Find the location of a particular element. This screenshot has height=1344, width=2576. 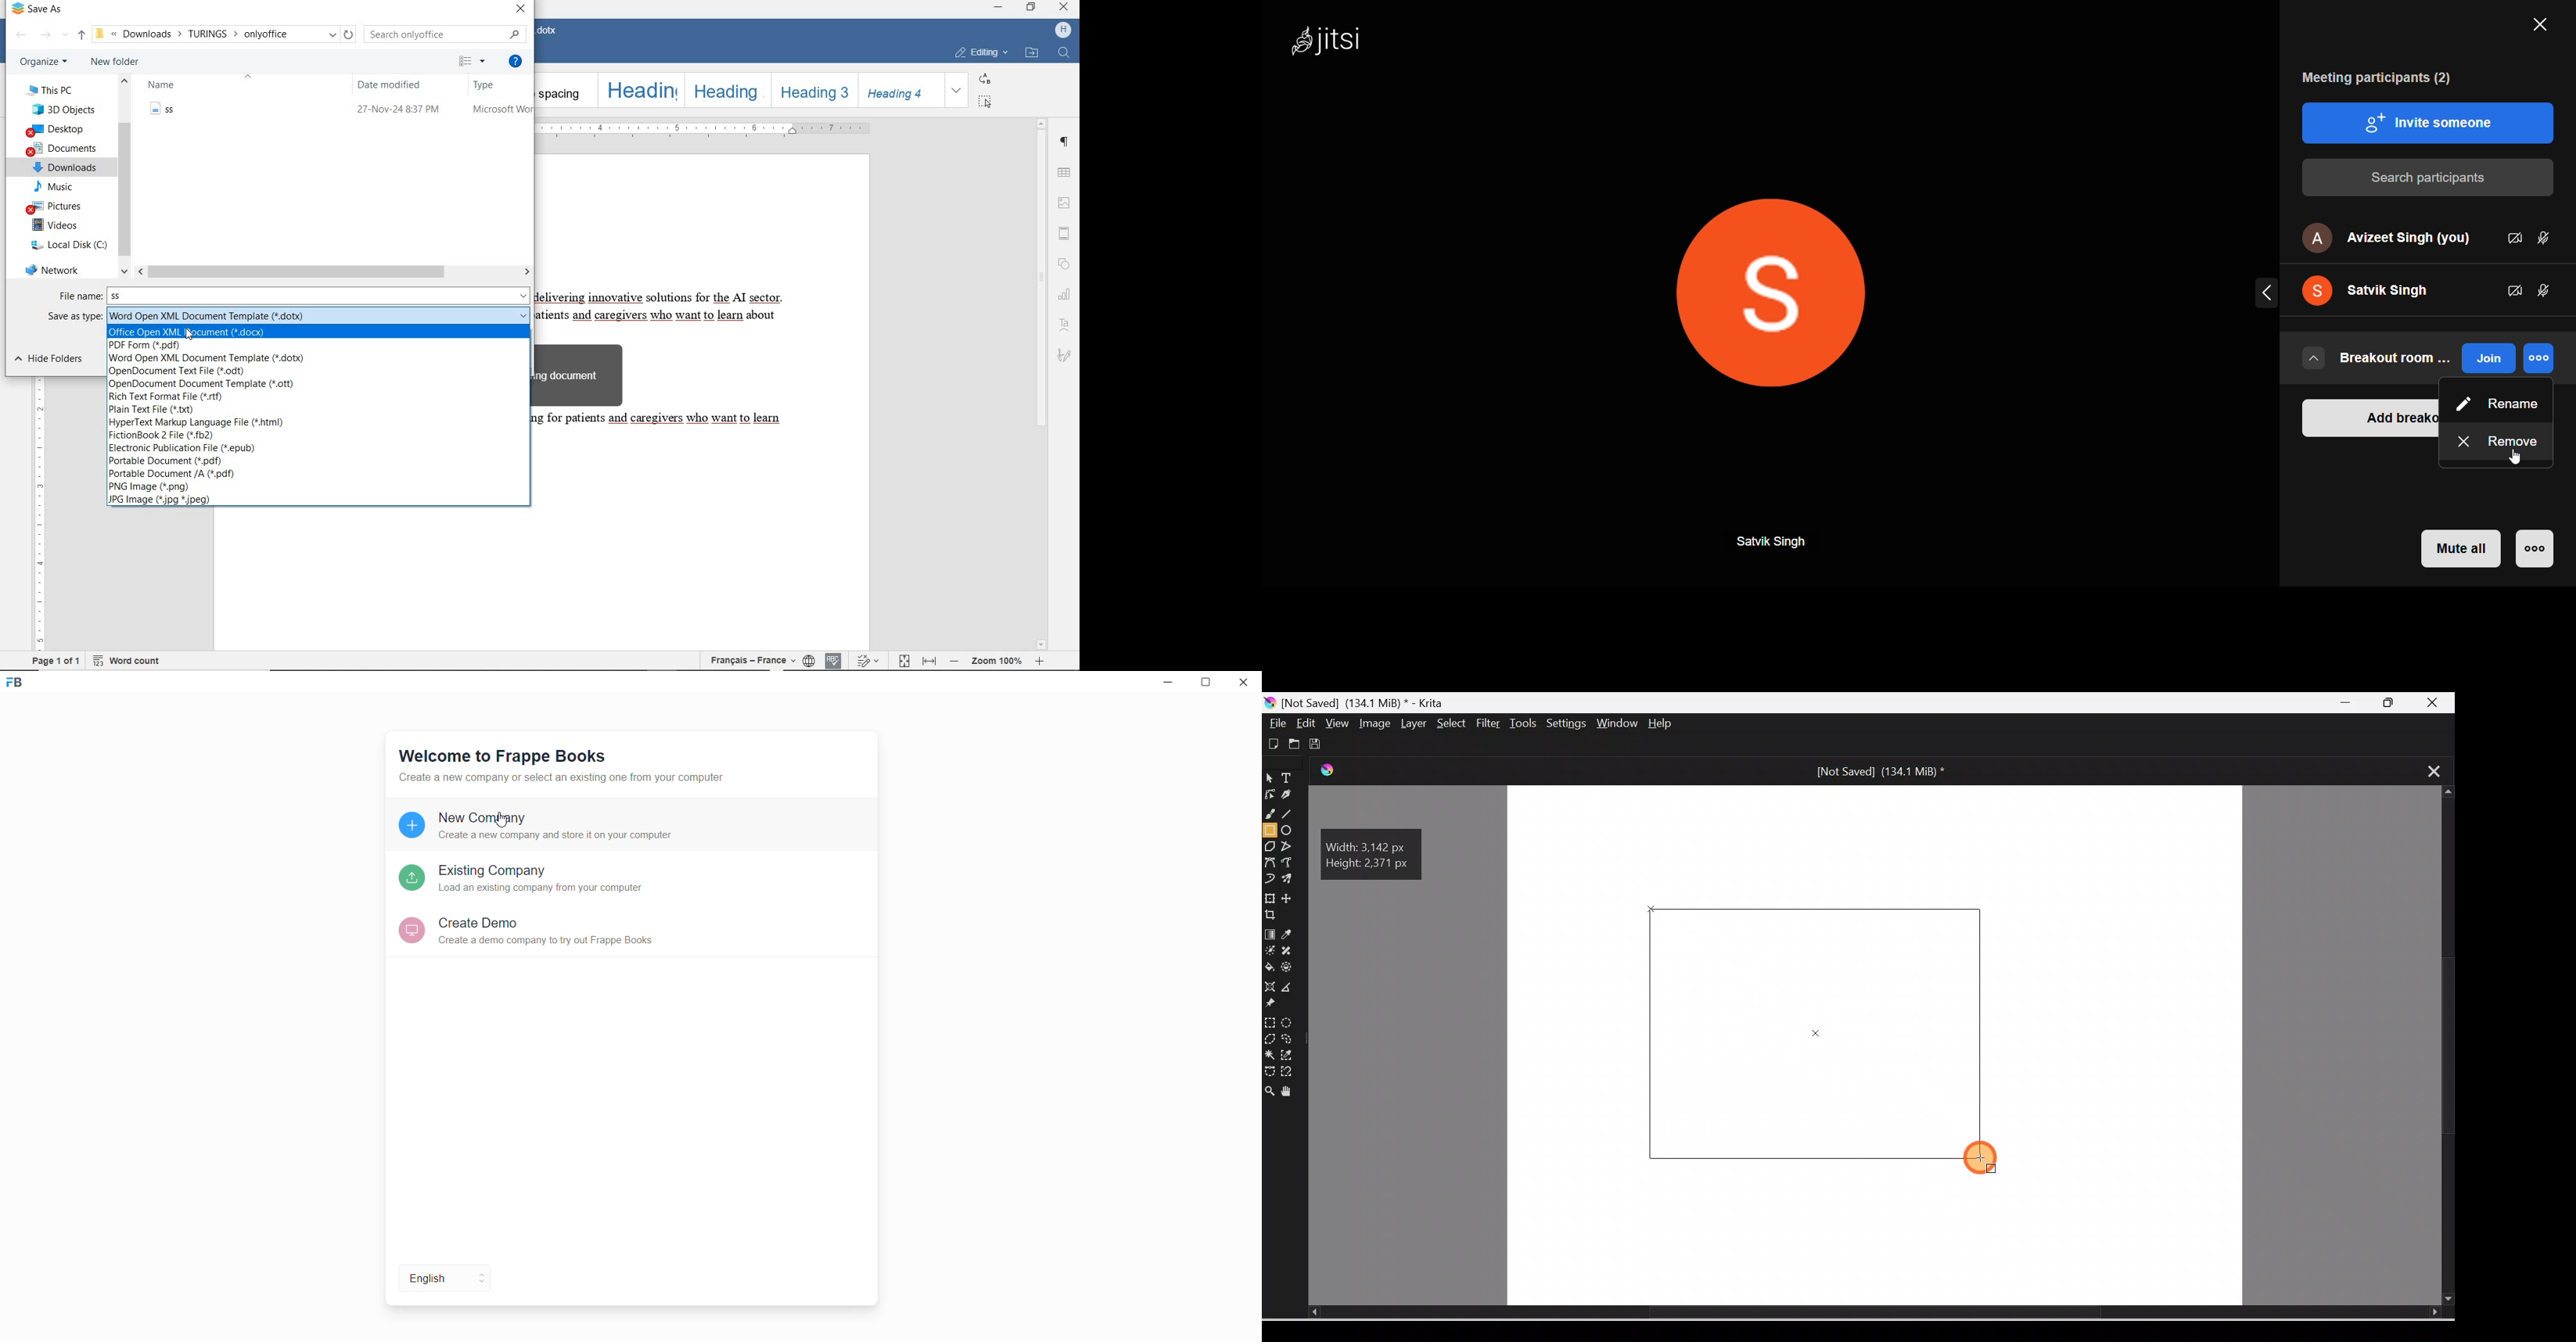

TEXT LANGUAGE is located at coordinates (750, 659).